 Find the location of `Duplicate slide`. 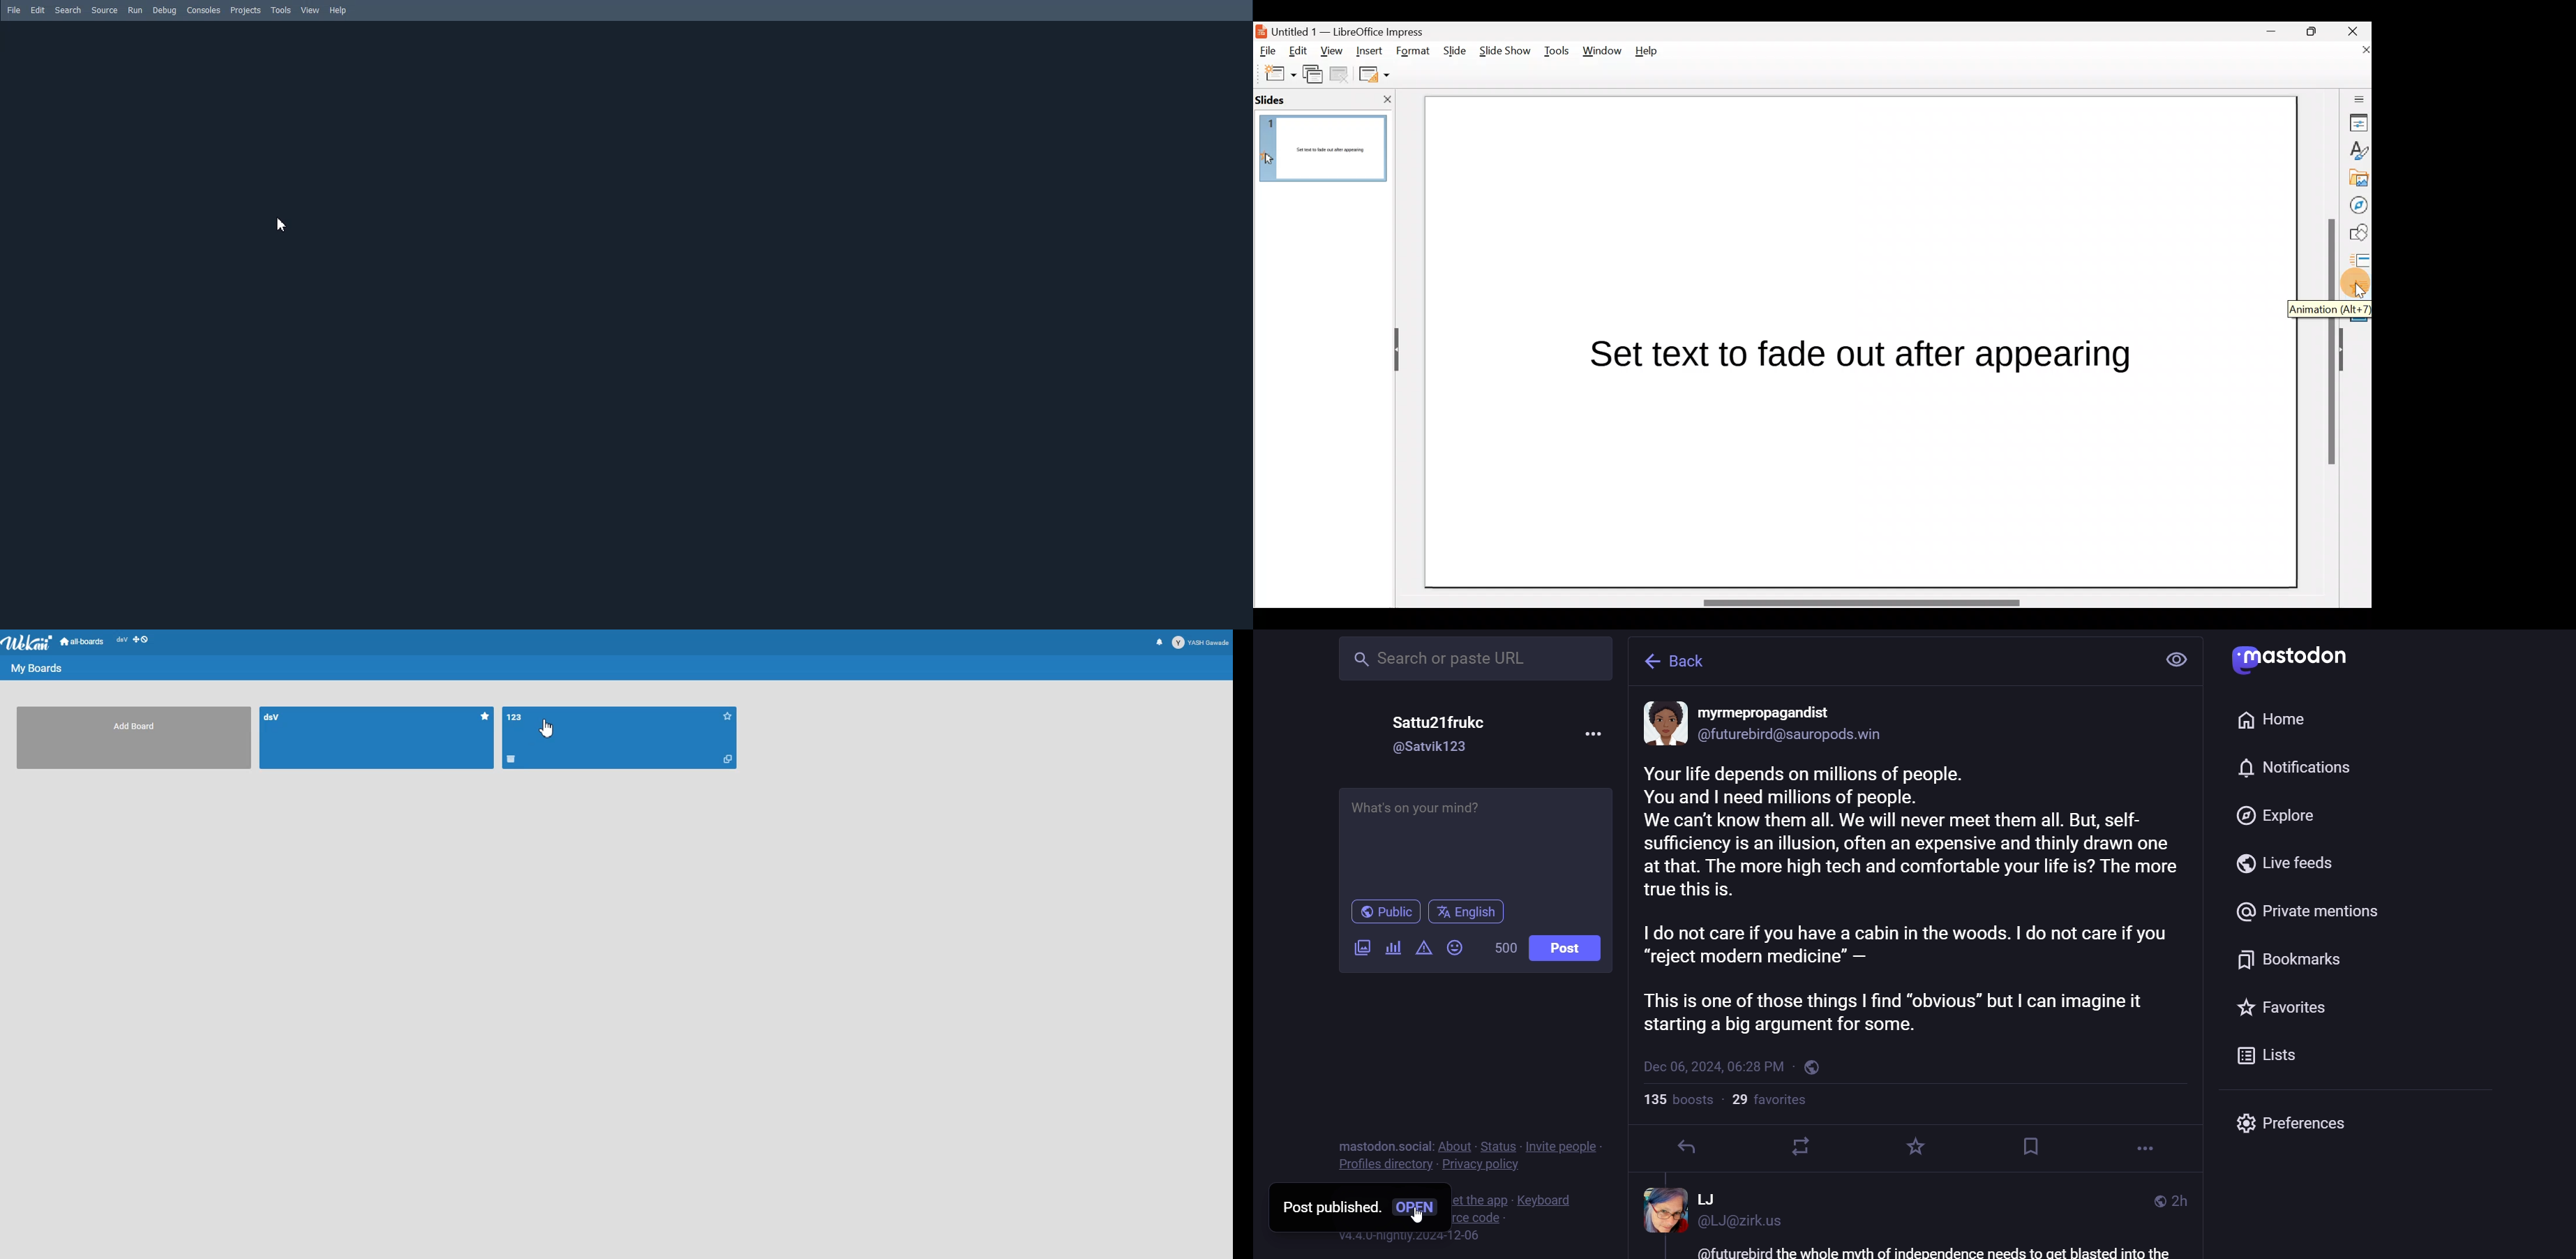

Duplicate slide is located at coordinates (1315, 76).